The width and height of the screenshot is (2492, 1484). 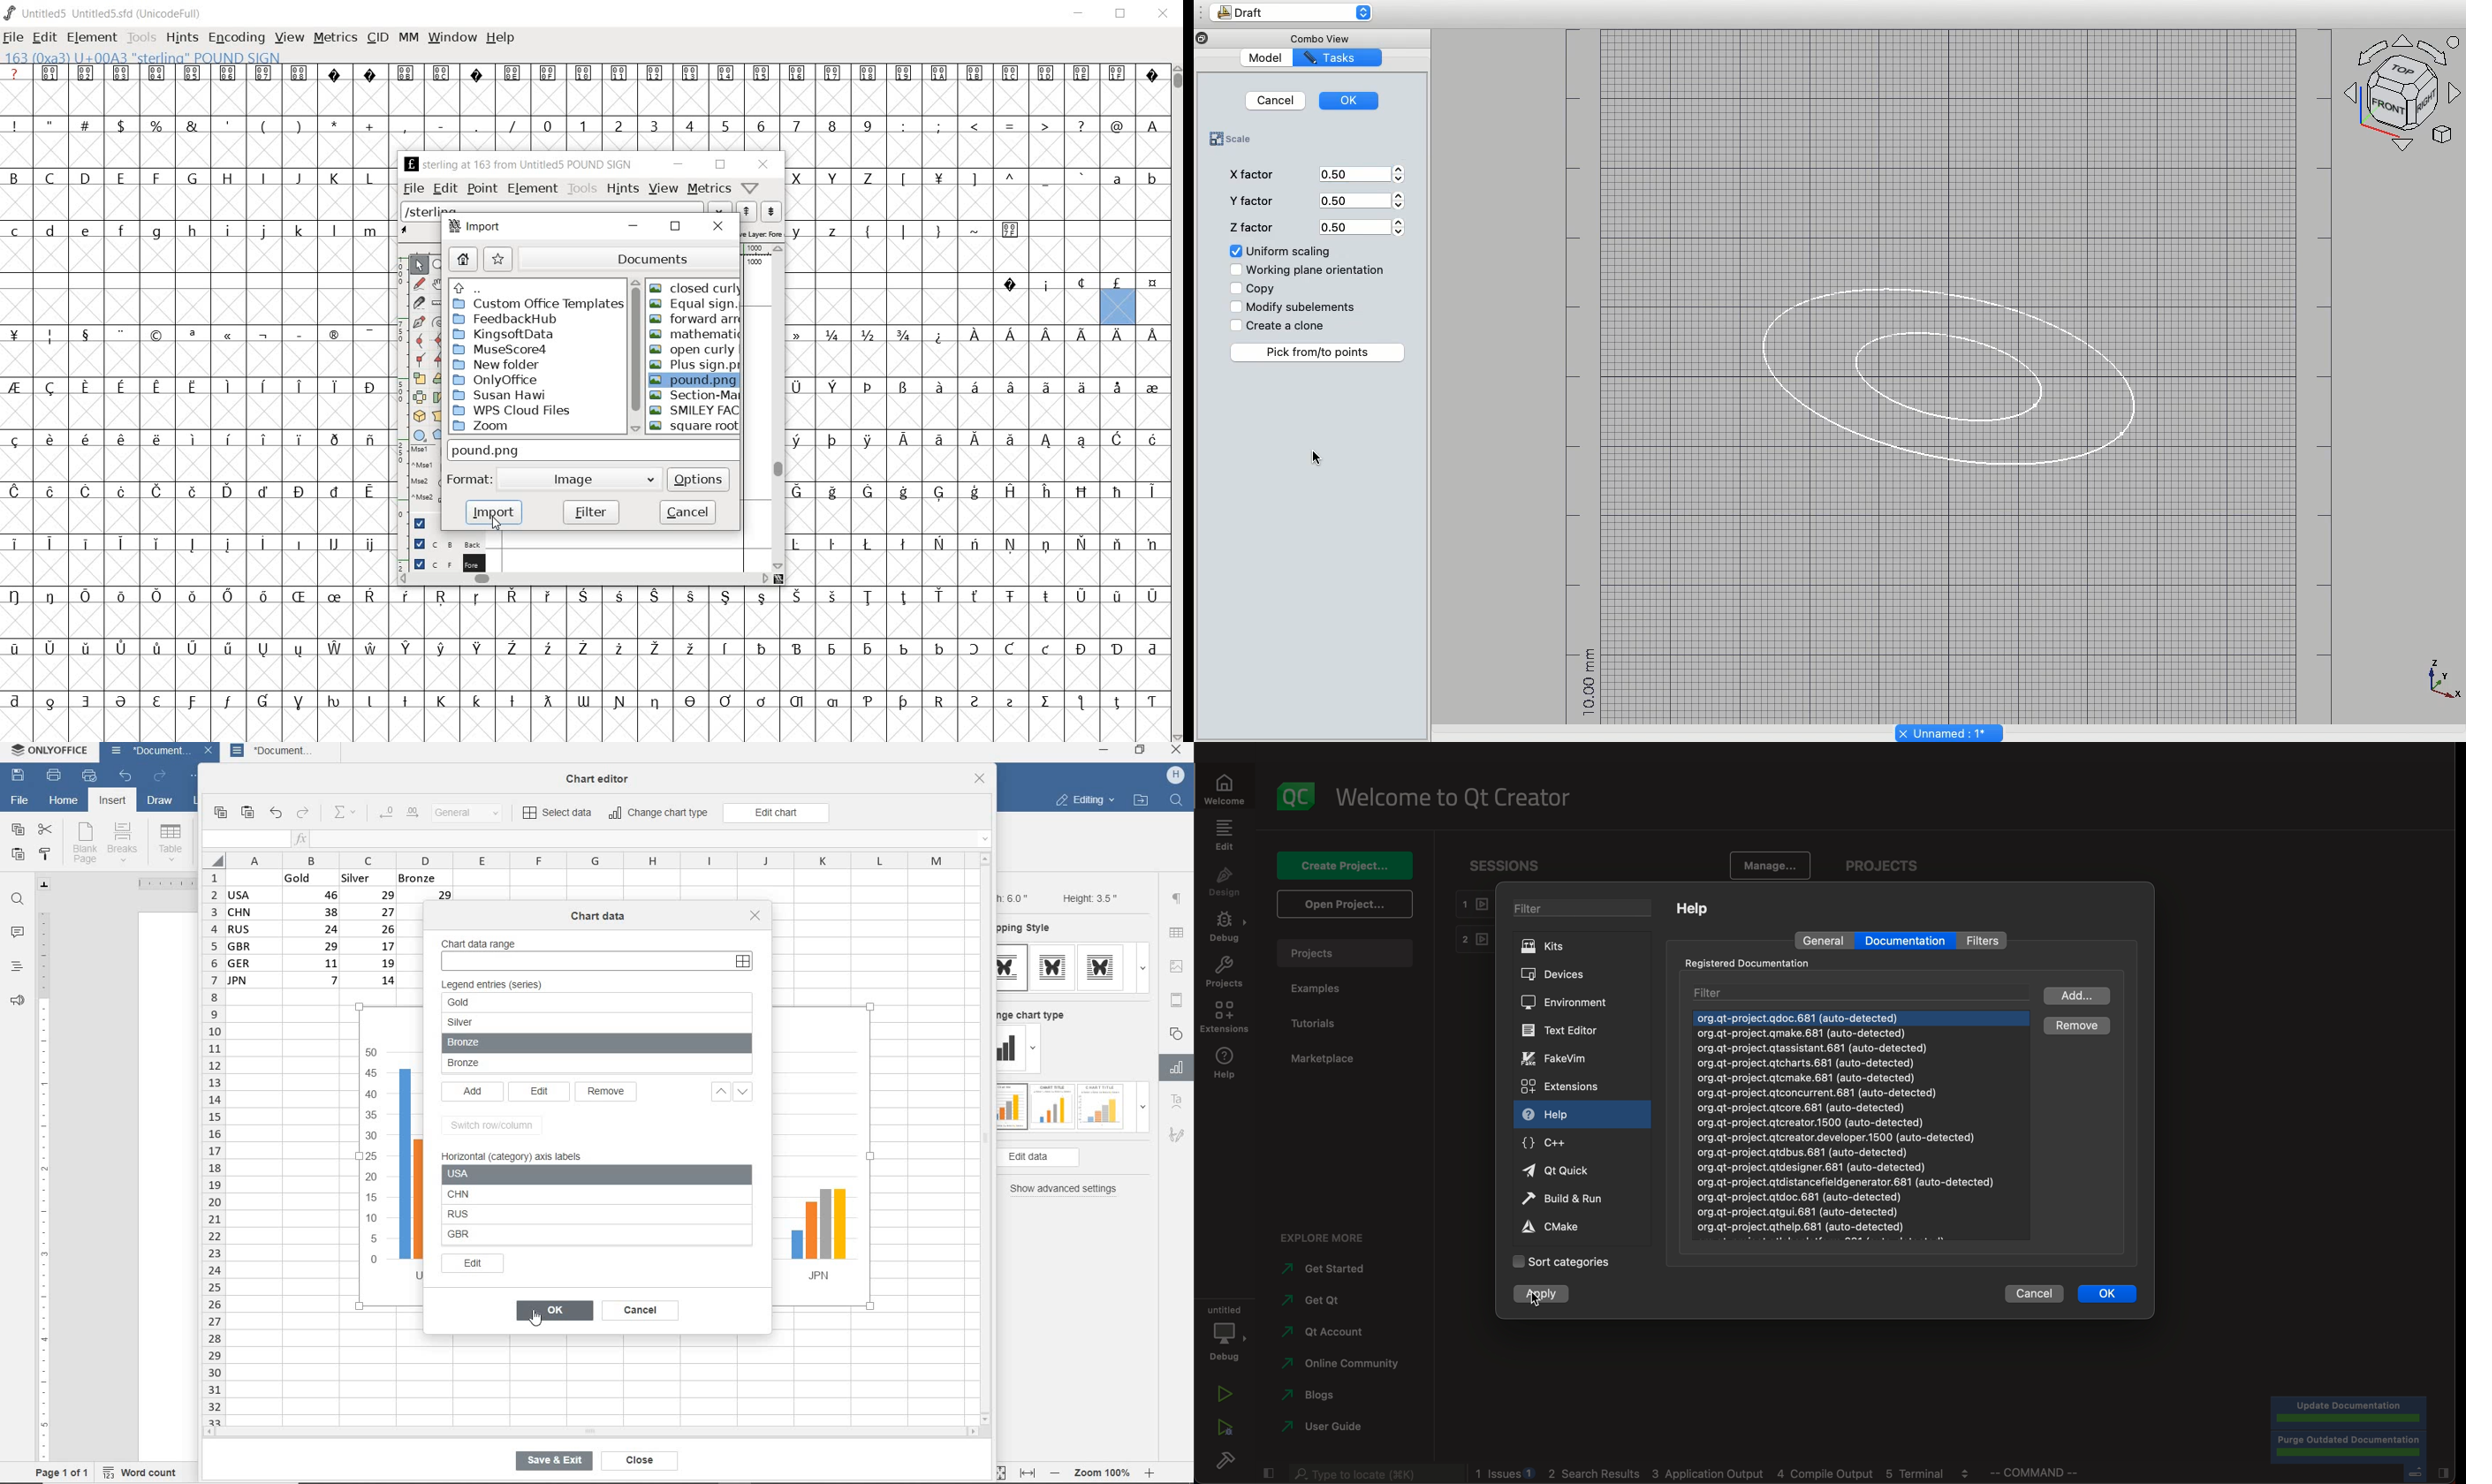 I want to click on Symbol, so click(x=1151, y=284).